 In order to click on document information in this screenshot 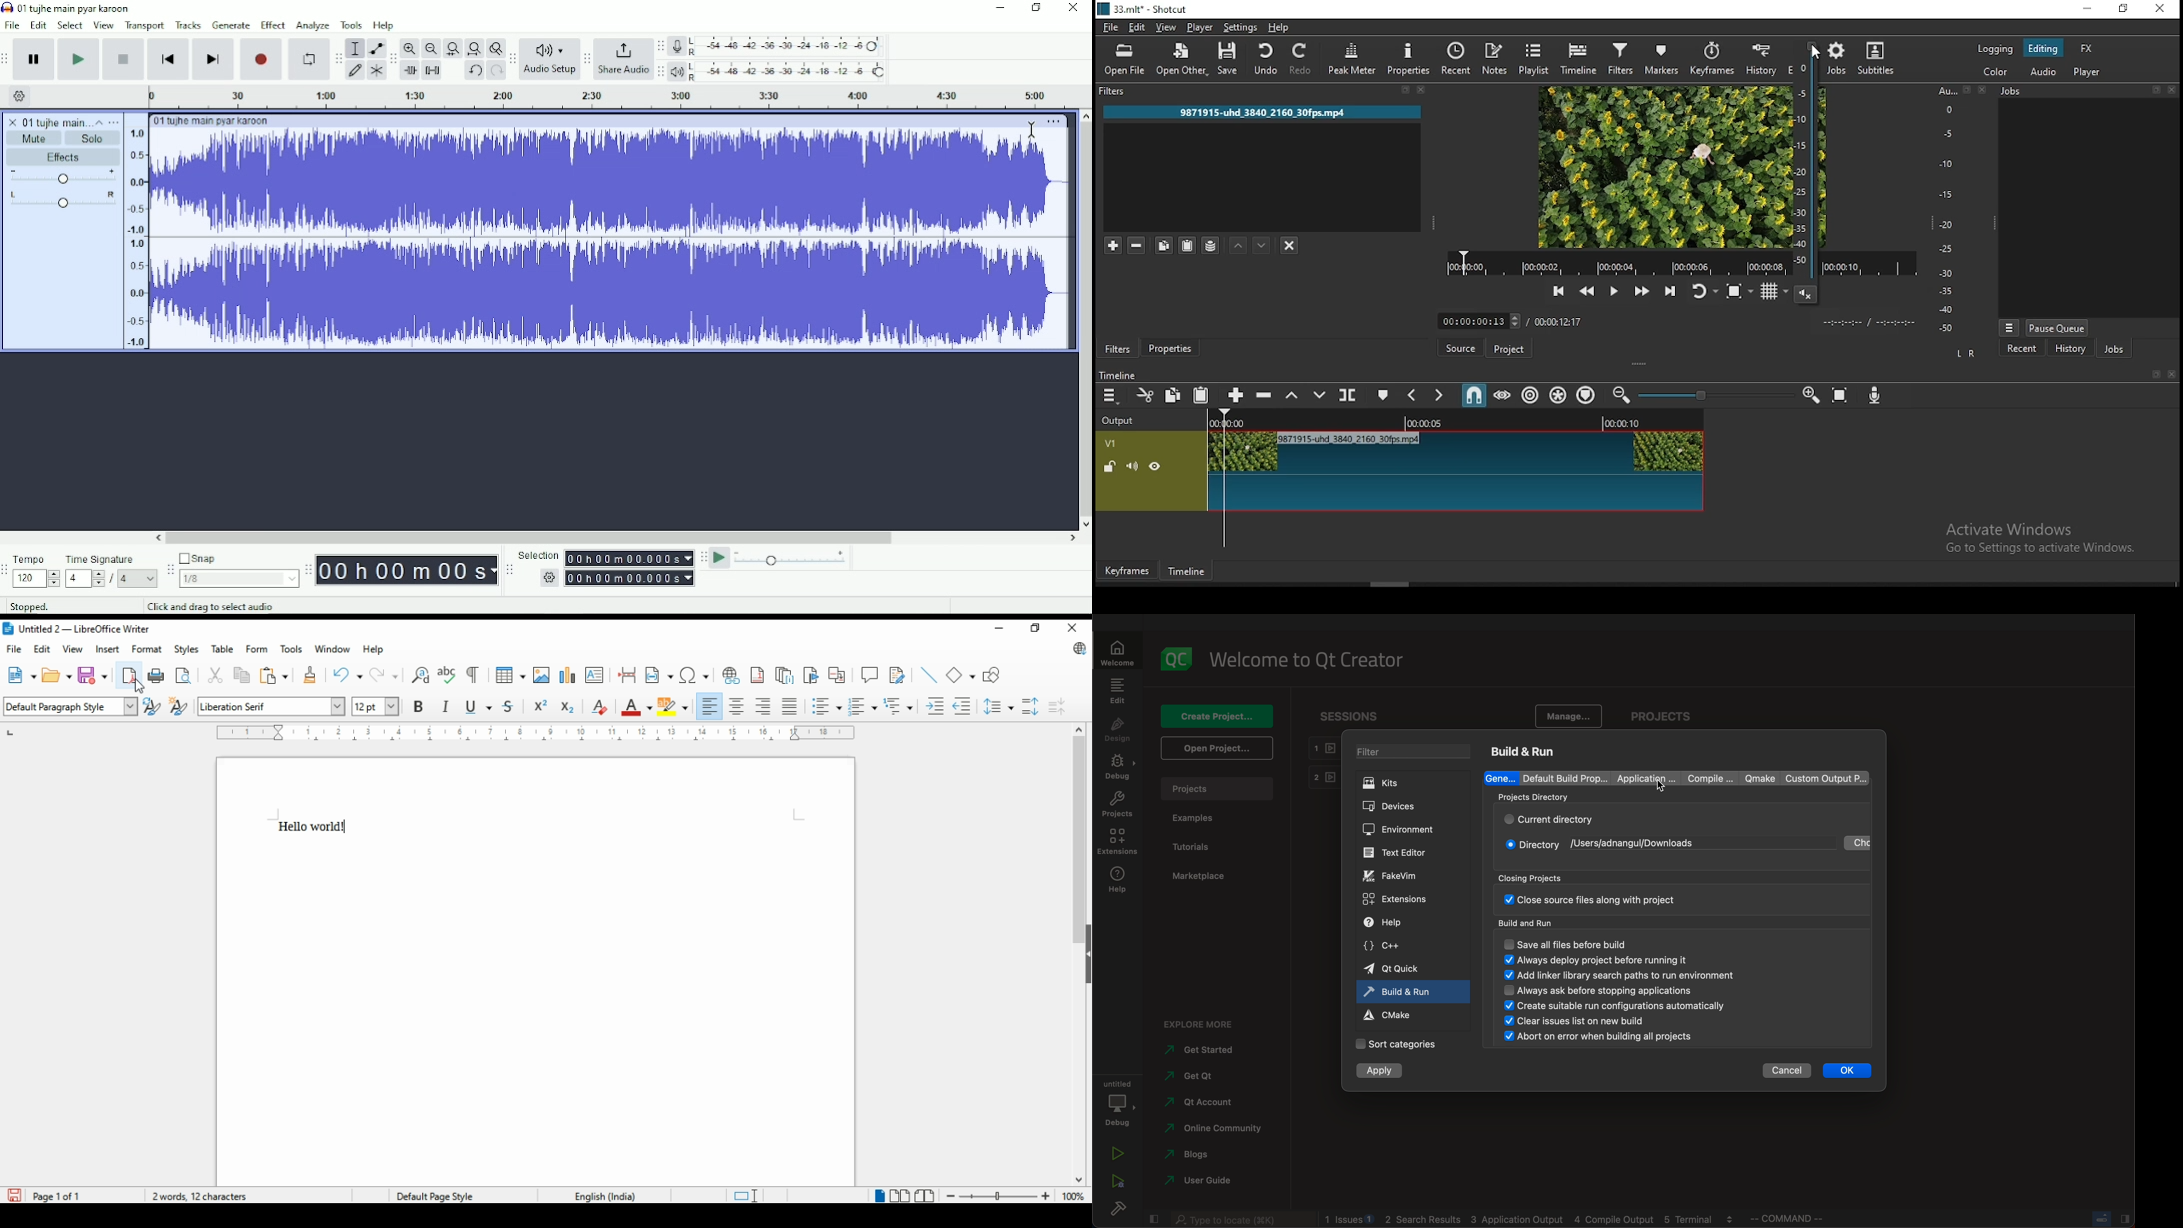, I will do `click(202, 1196)`.